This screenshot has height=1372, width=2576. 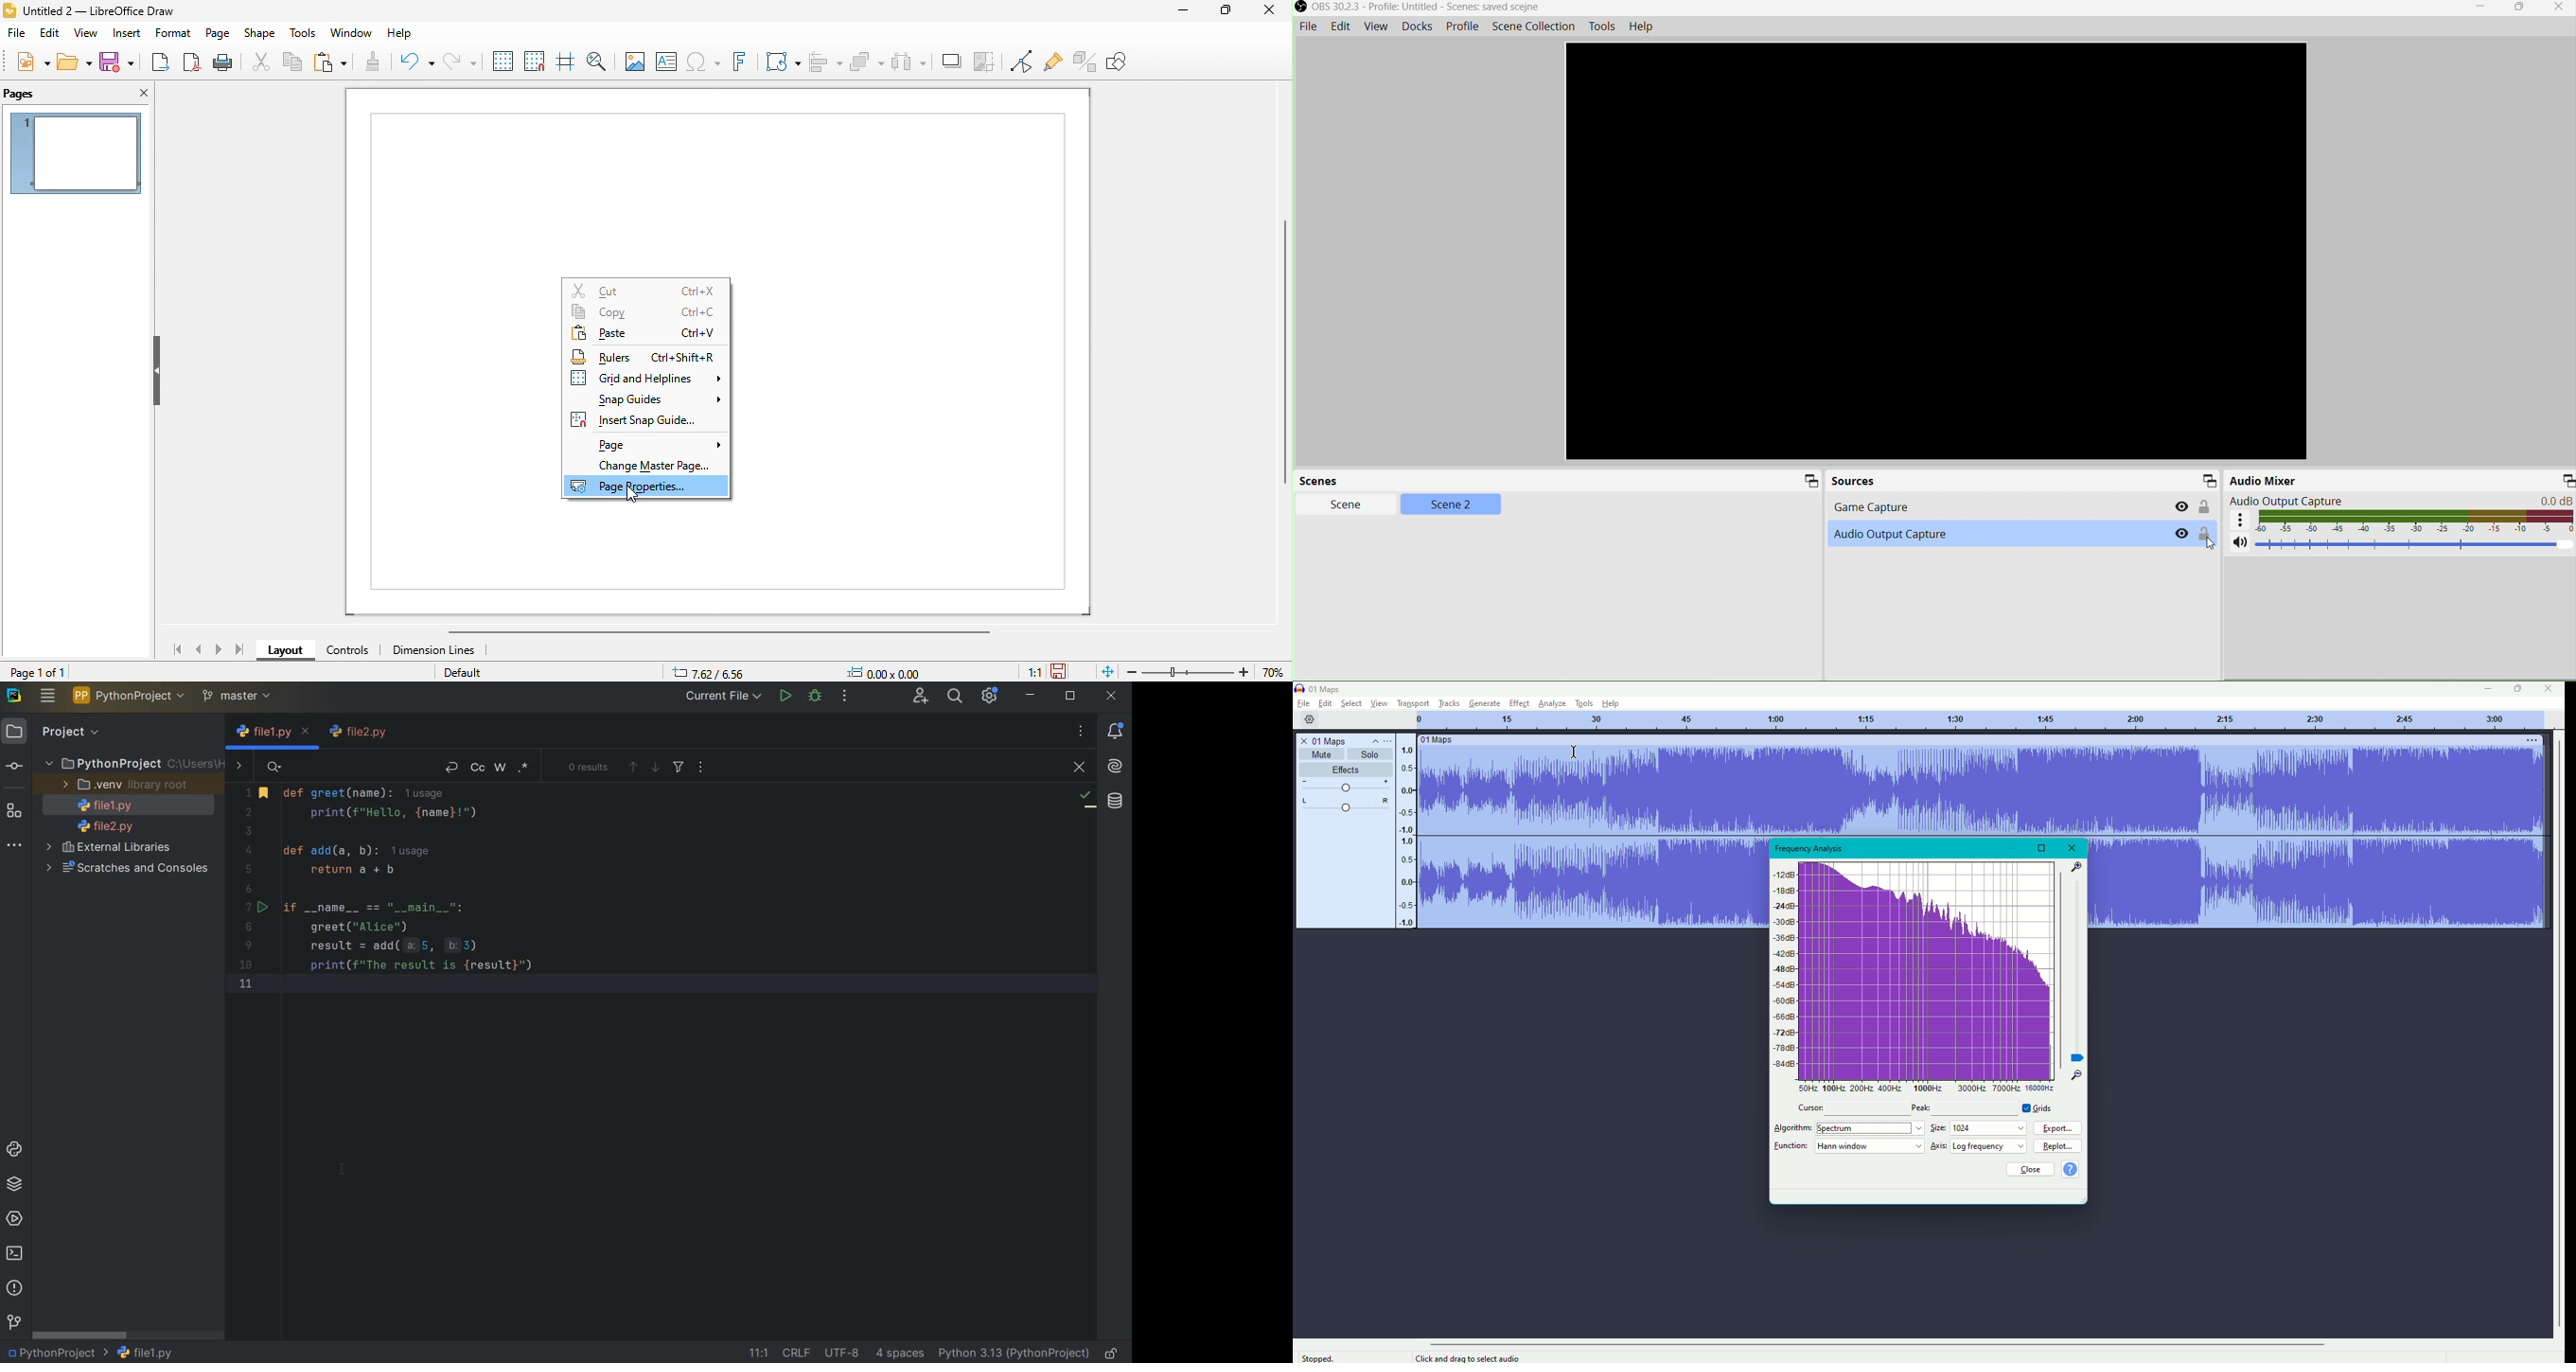 What do you see at coordinates (458, 62) in the screenshot?
I see `redo` at bounding box center [458, 62].